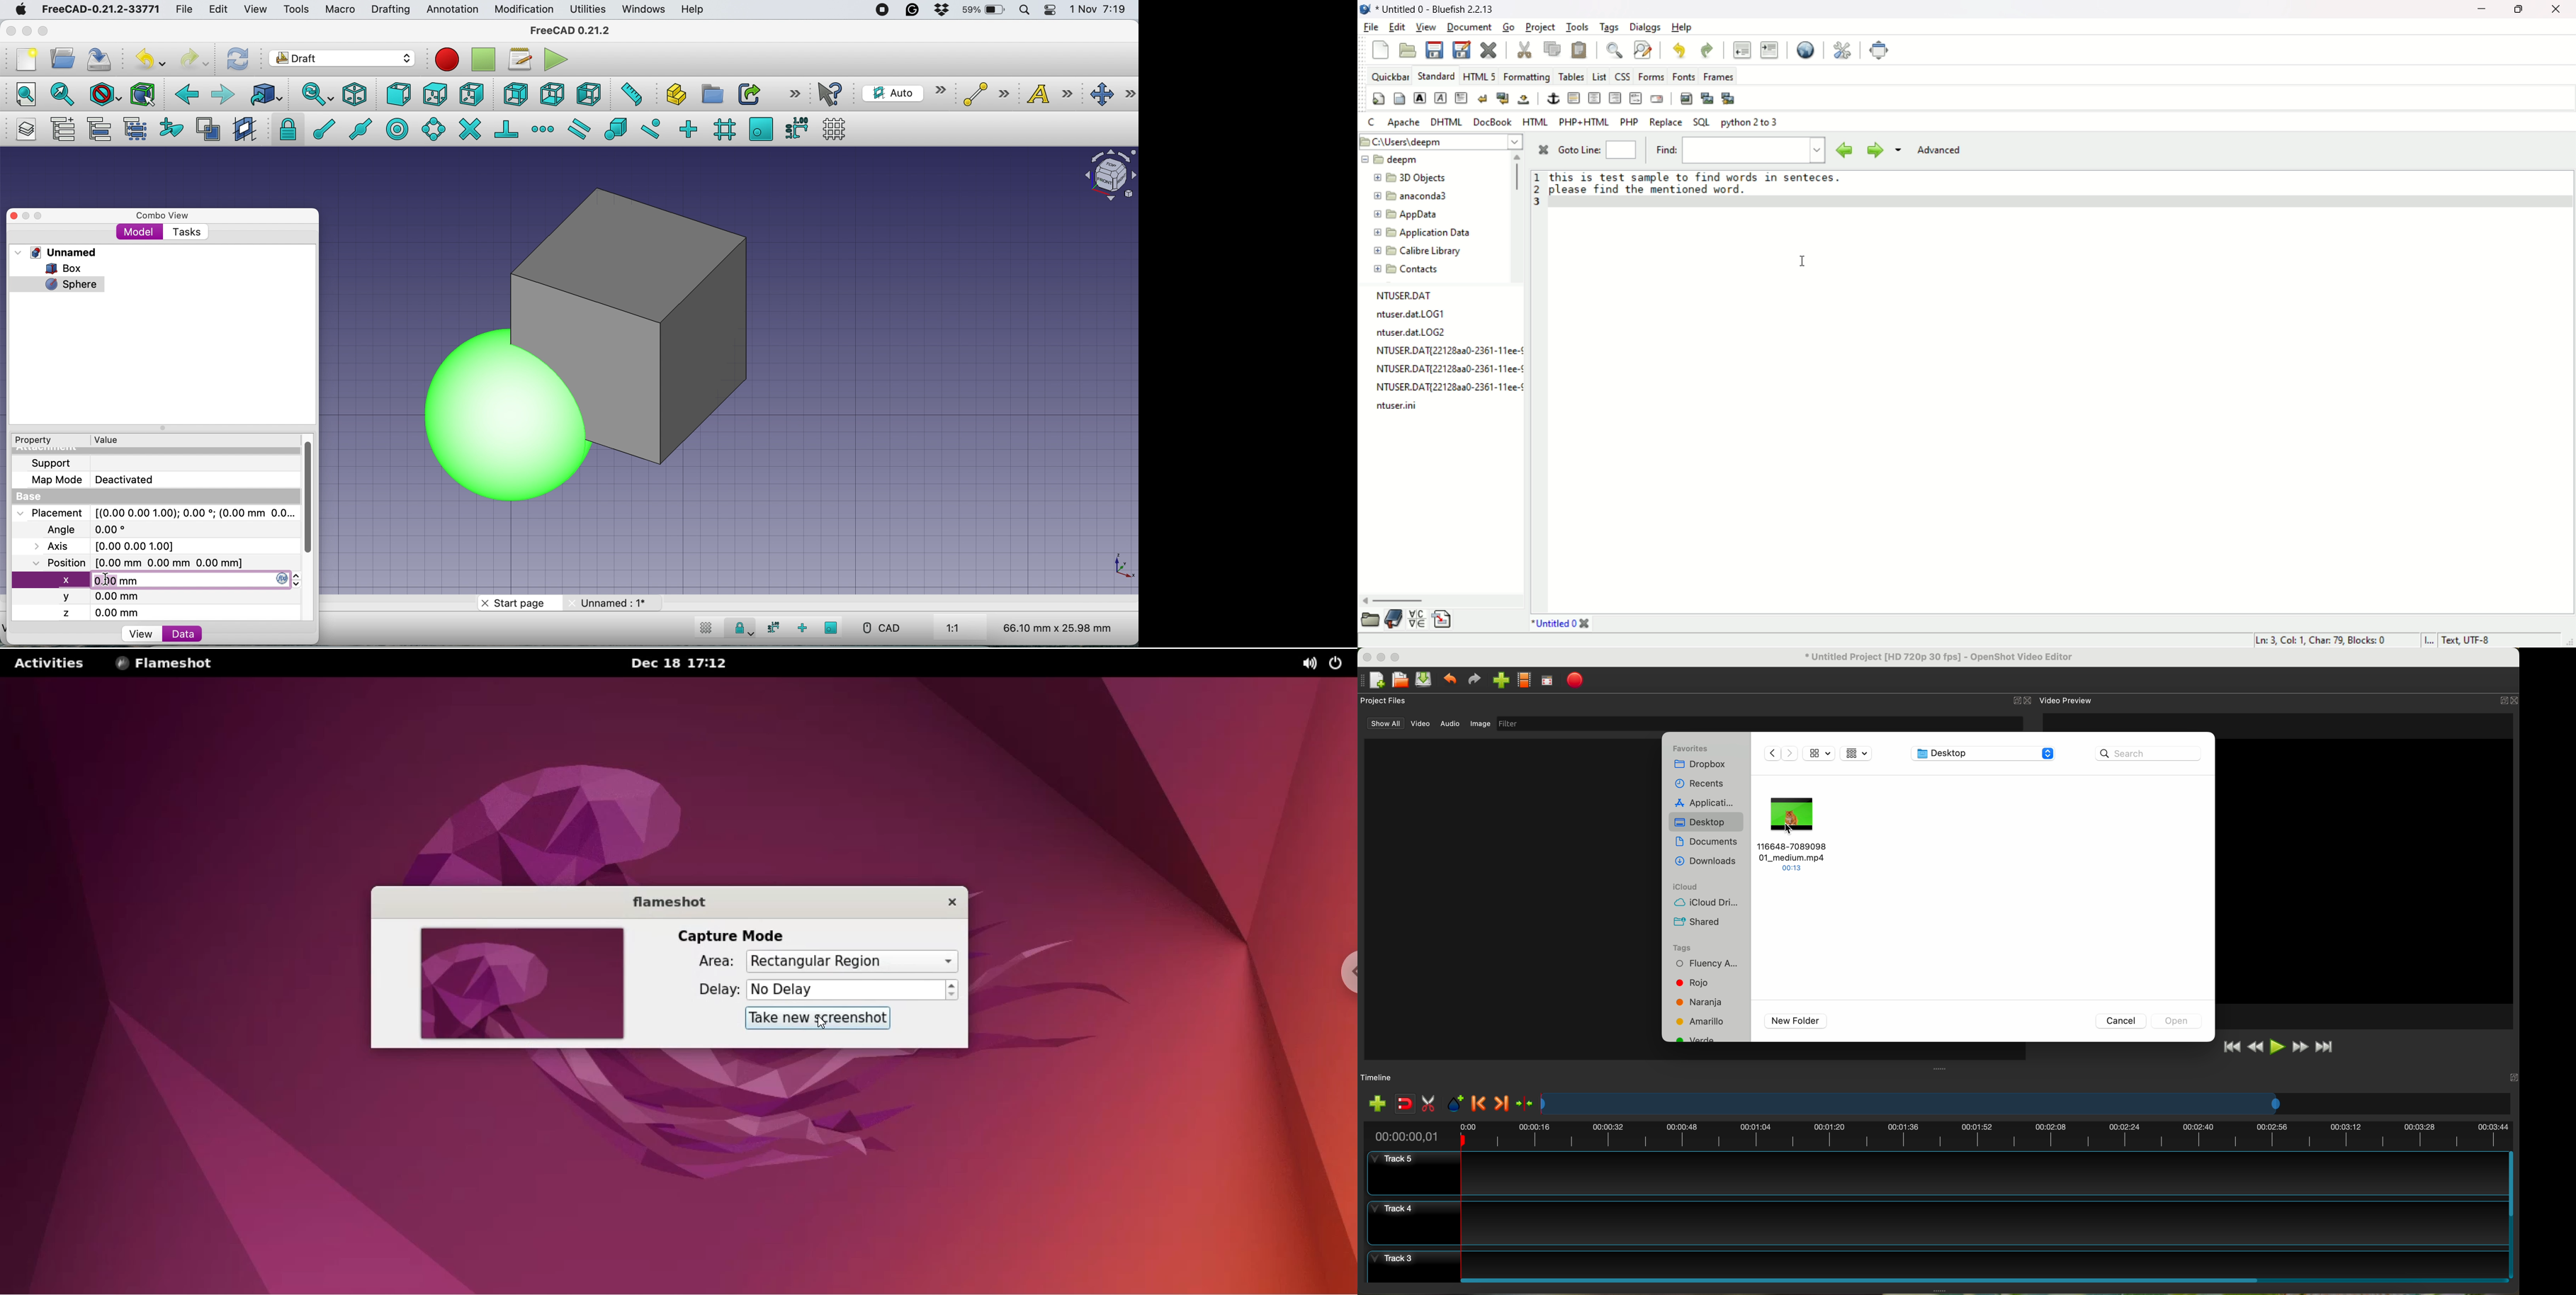 The width and height of the screenshot is (2576, 1316). What do you see at coordinates (1686, 887) in the screenshot?
I see `icloud` at bounding box center [1686, 887].